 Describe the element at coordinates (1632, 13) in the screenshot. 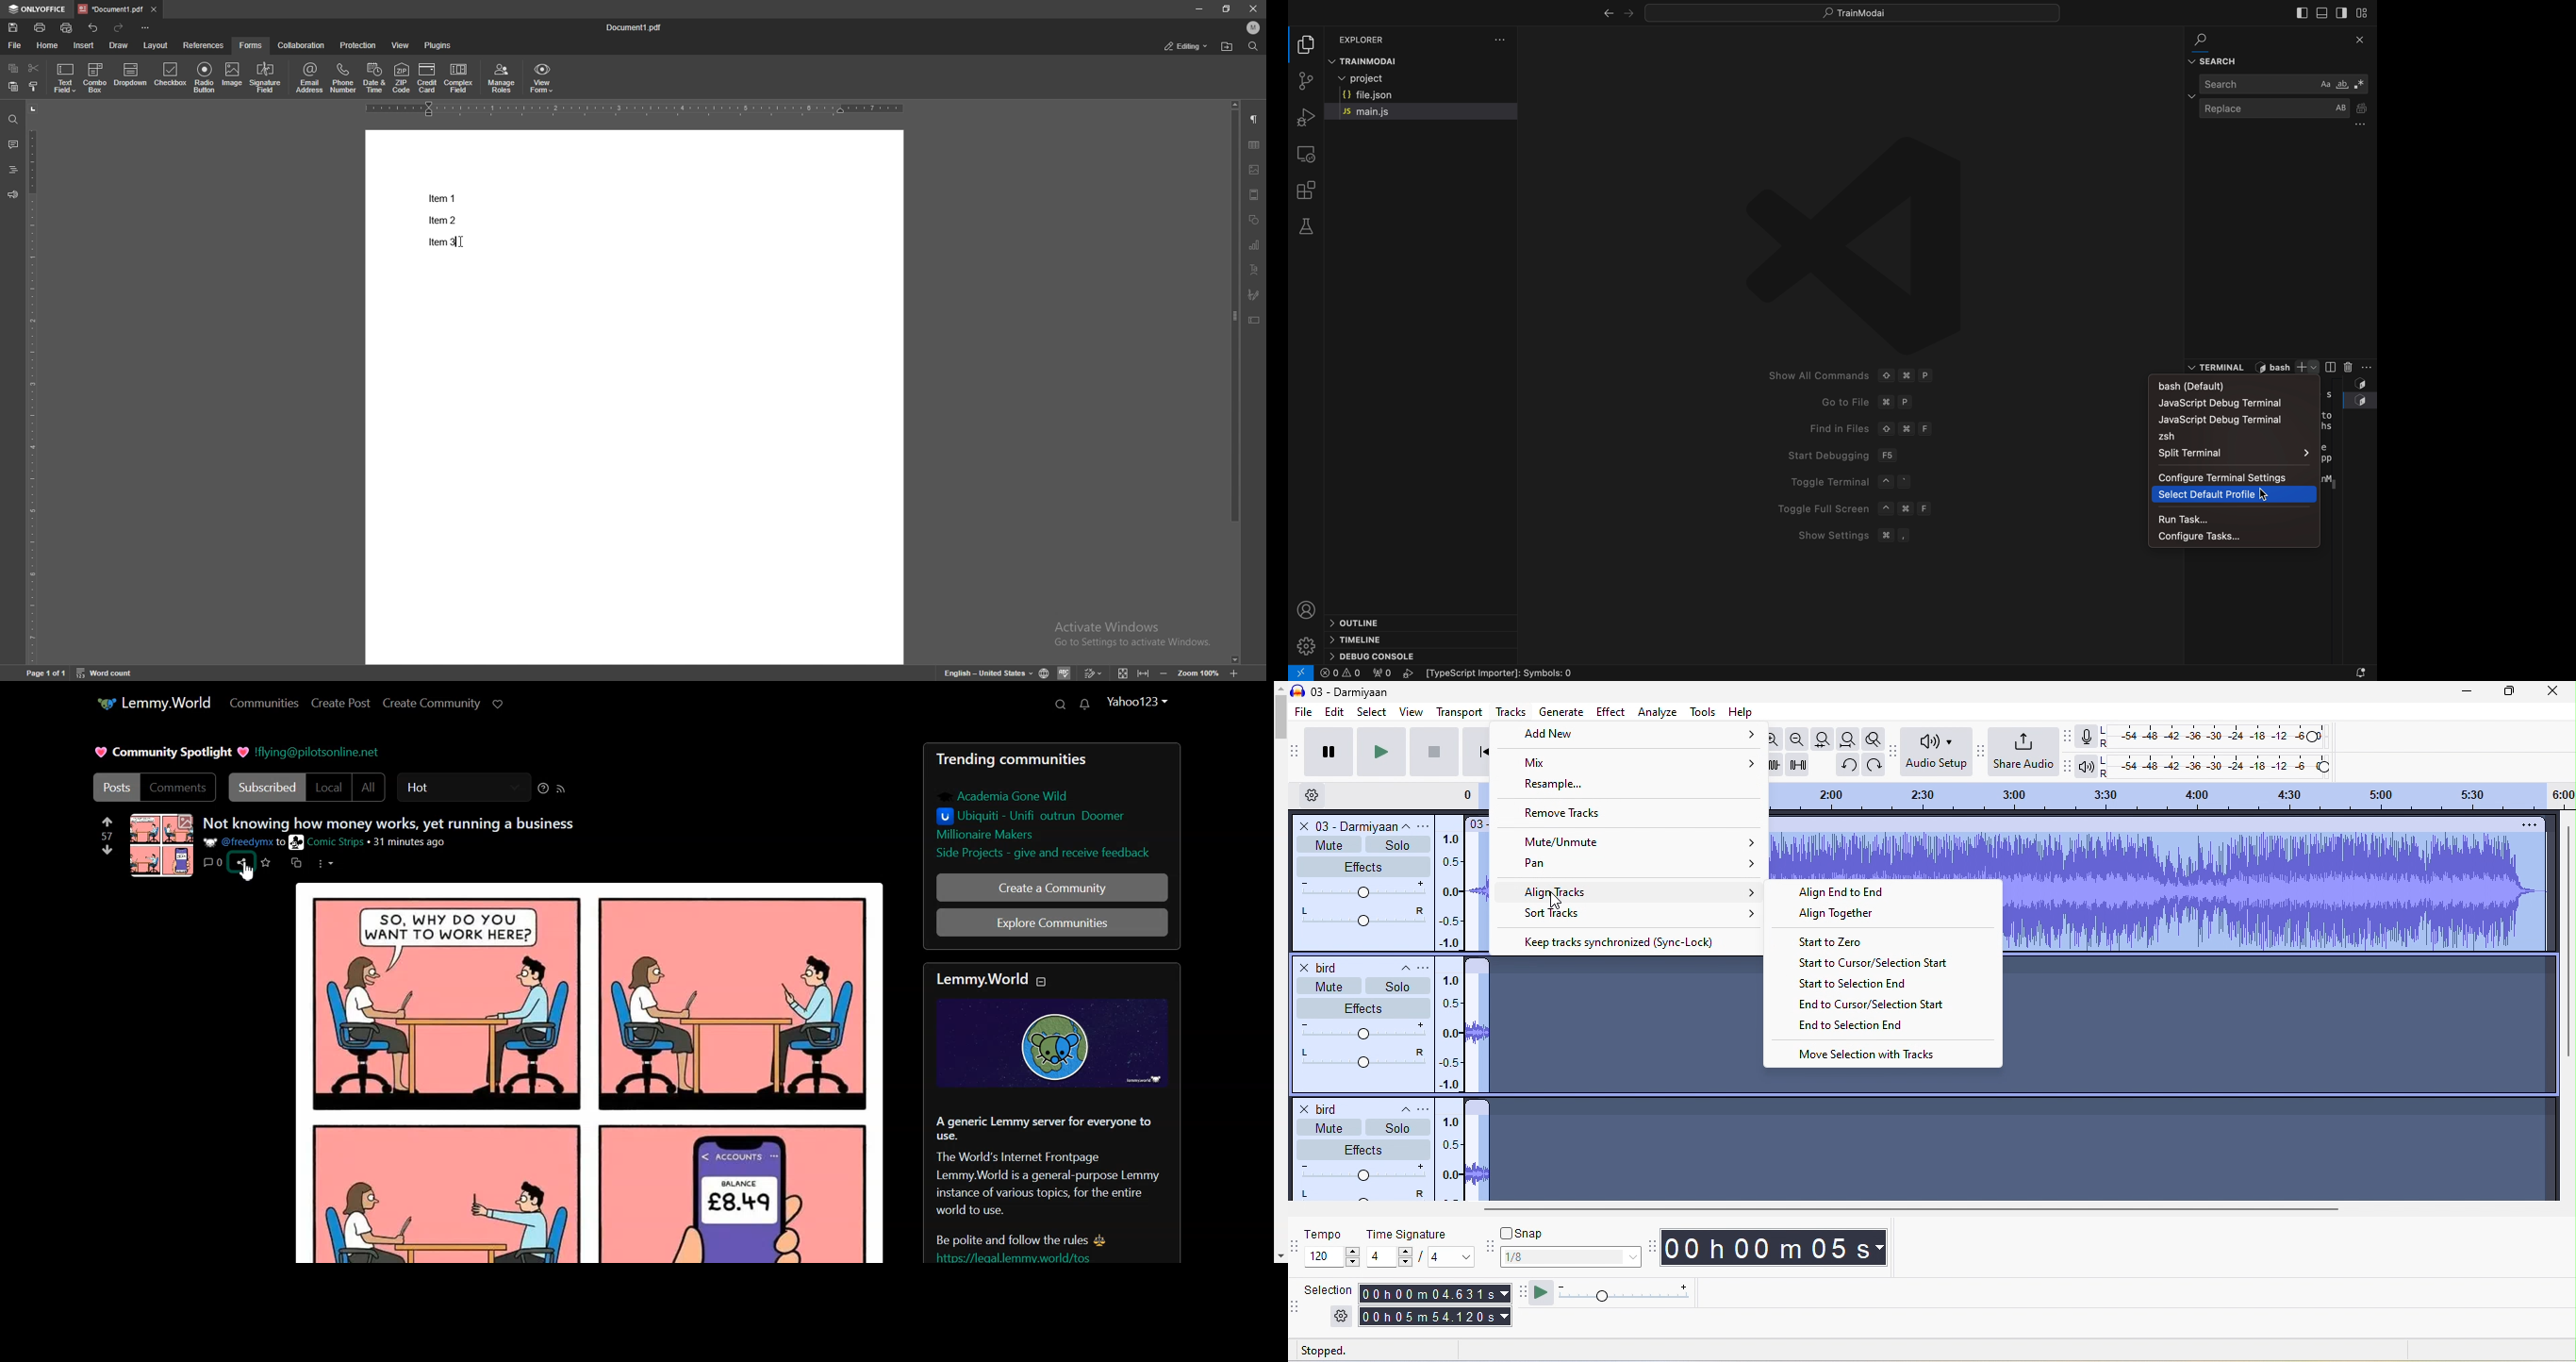

I see `arrow right` at that location.